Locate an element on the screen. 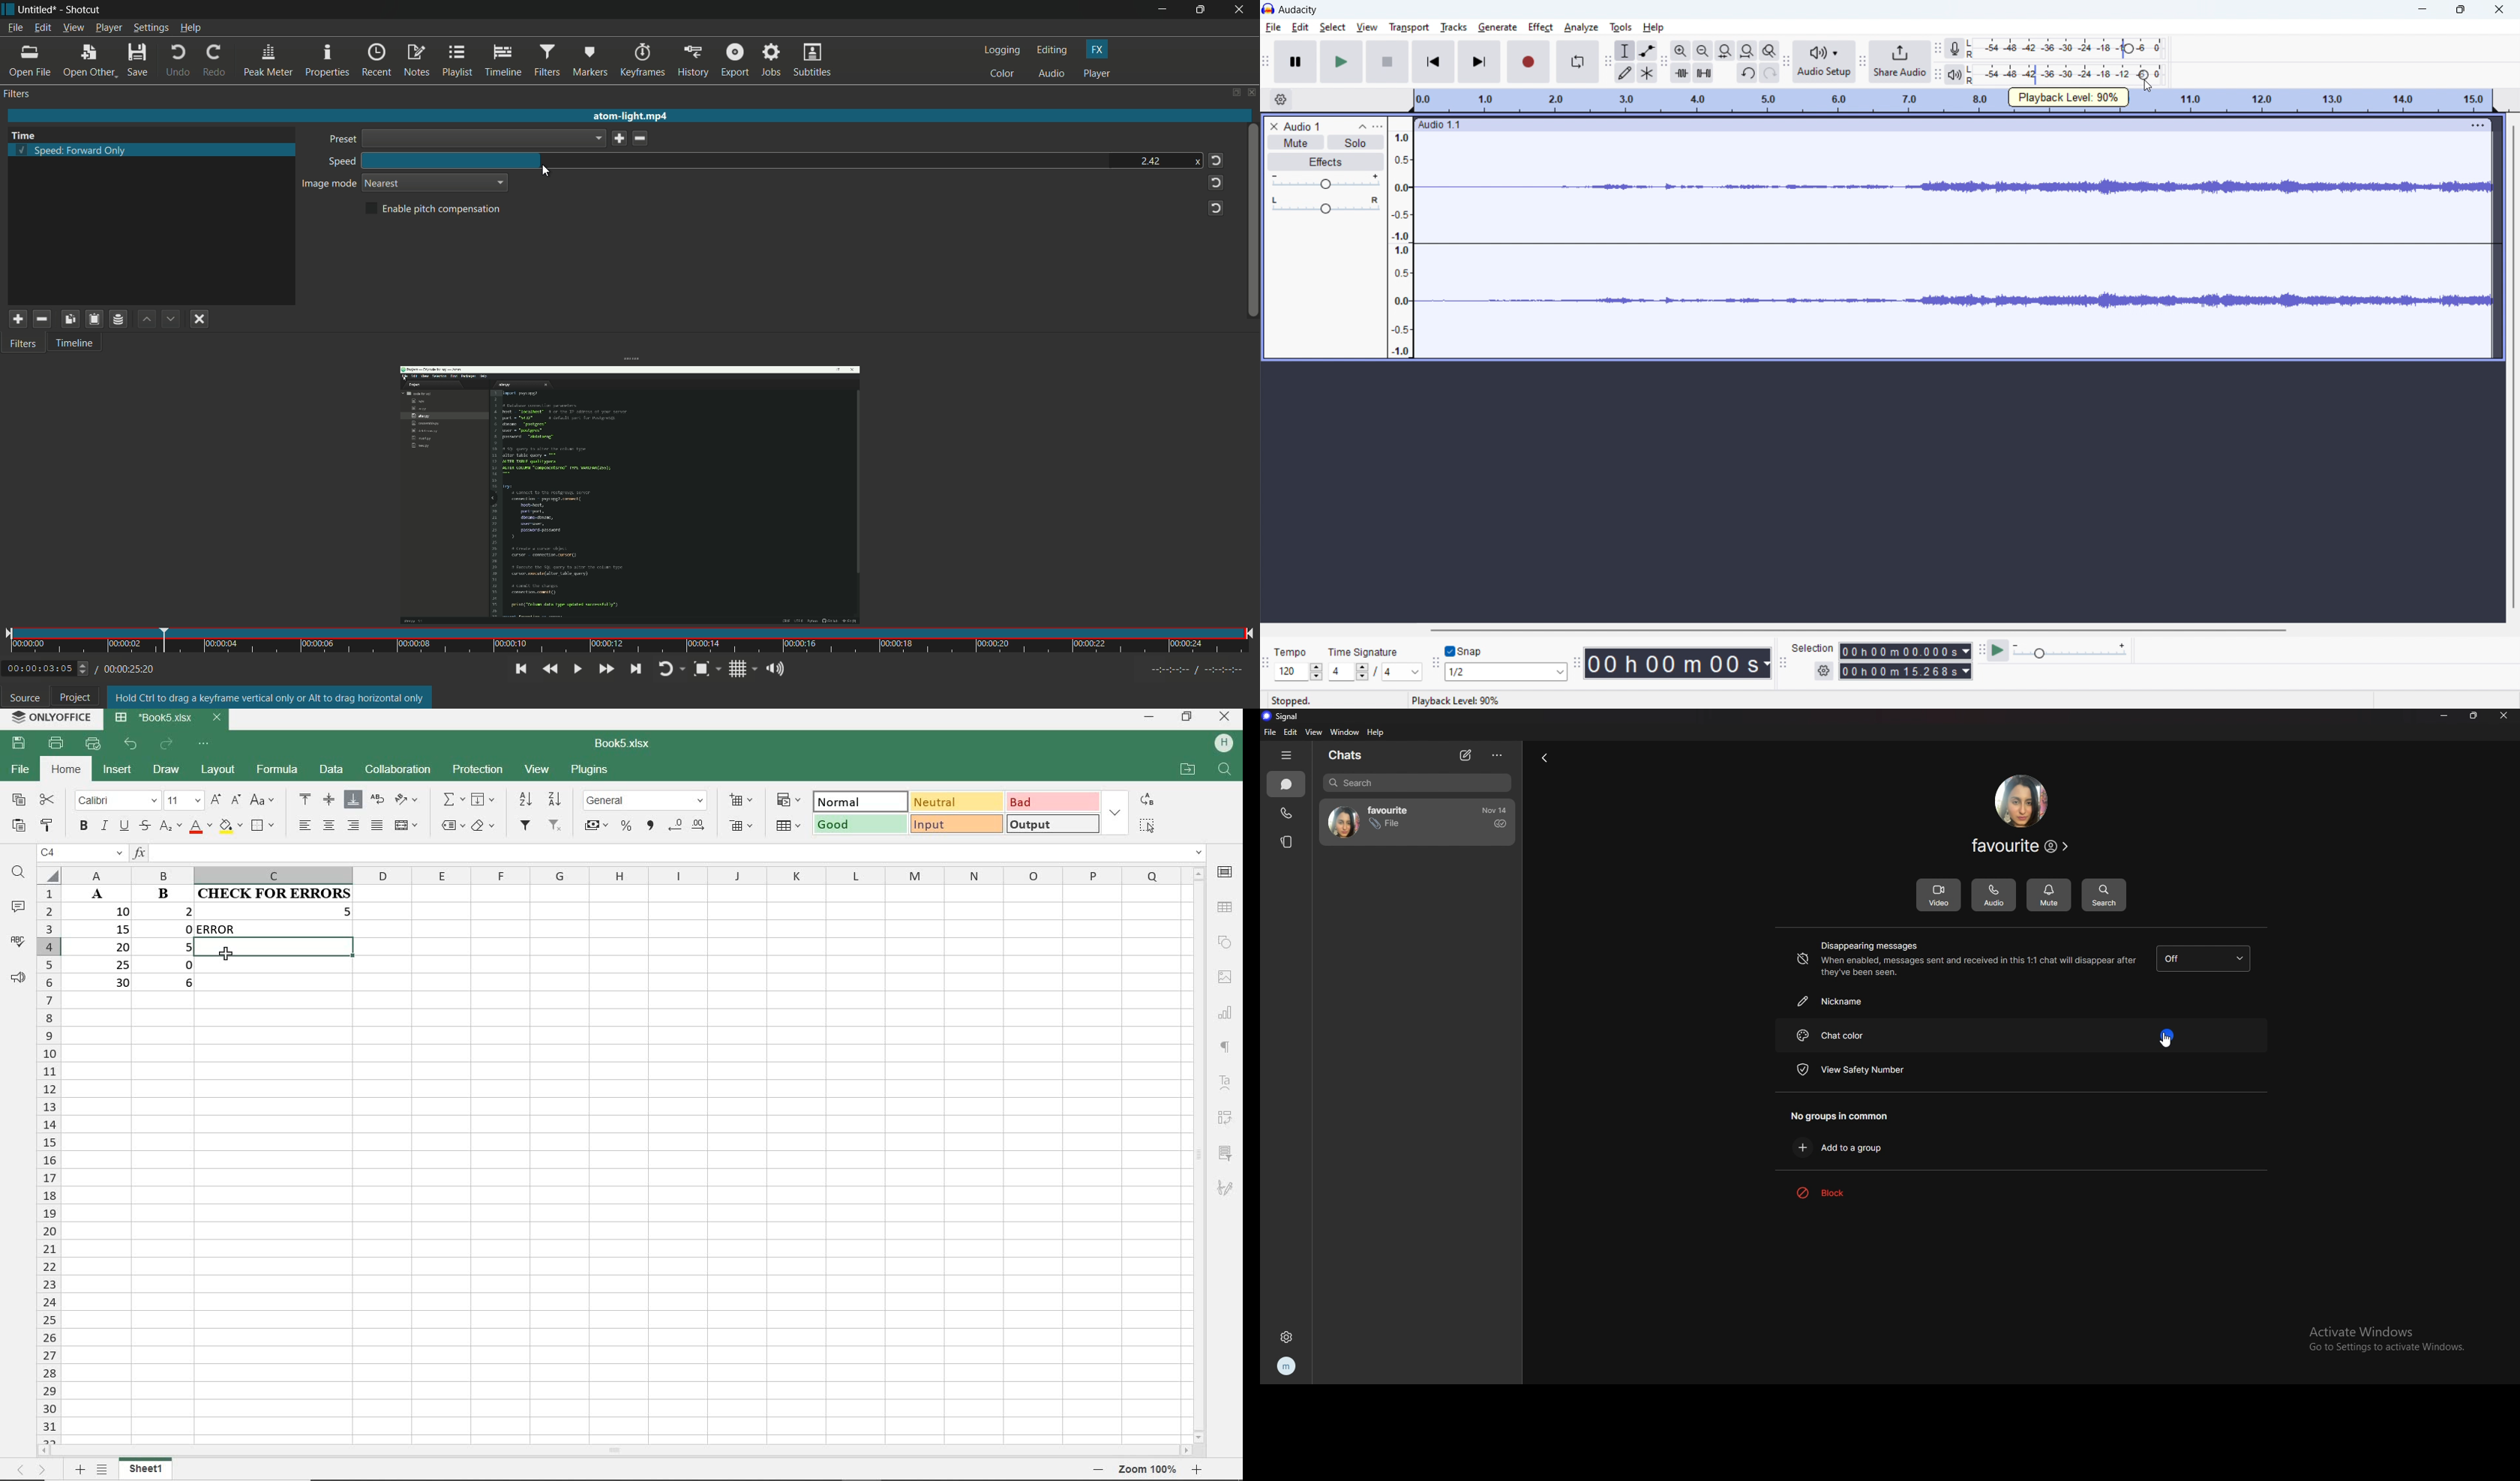  cursor is located at coordinates (2149, 89).